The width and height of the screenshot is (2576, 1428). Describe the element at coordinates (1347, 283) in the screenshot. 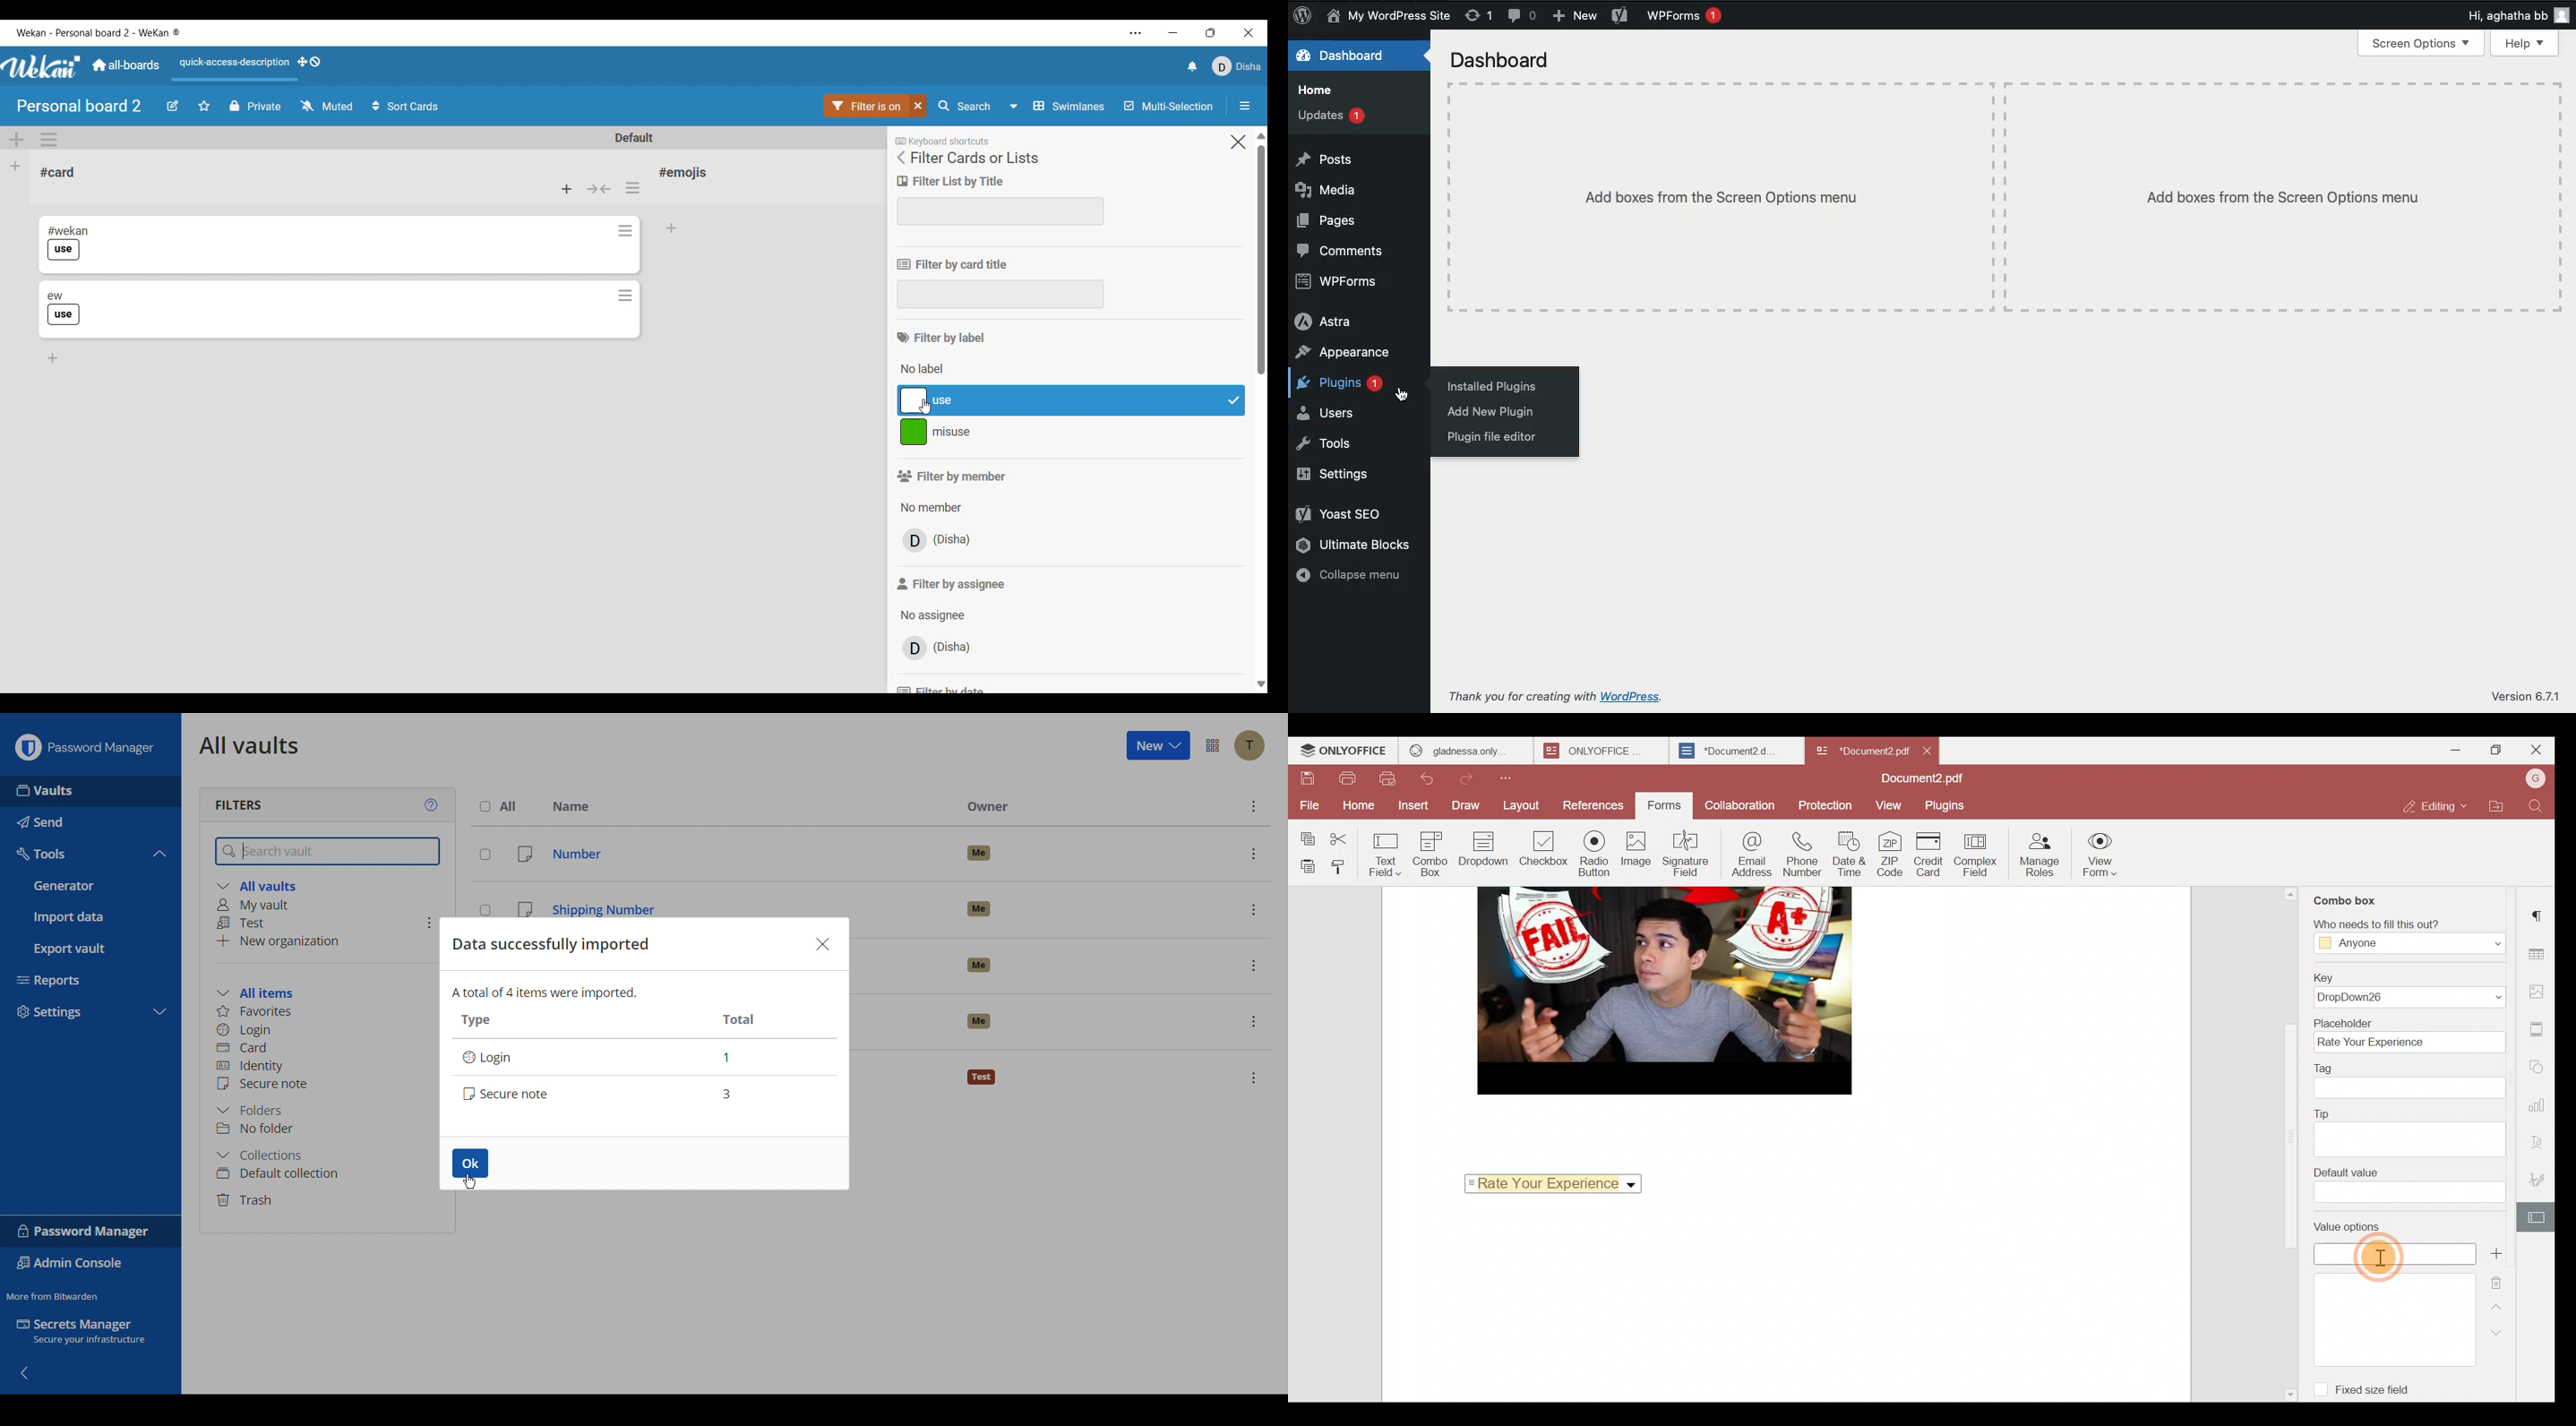

I see `WPForms` at that location.